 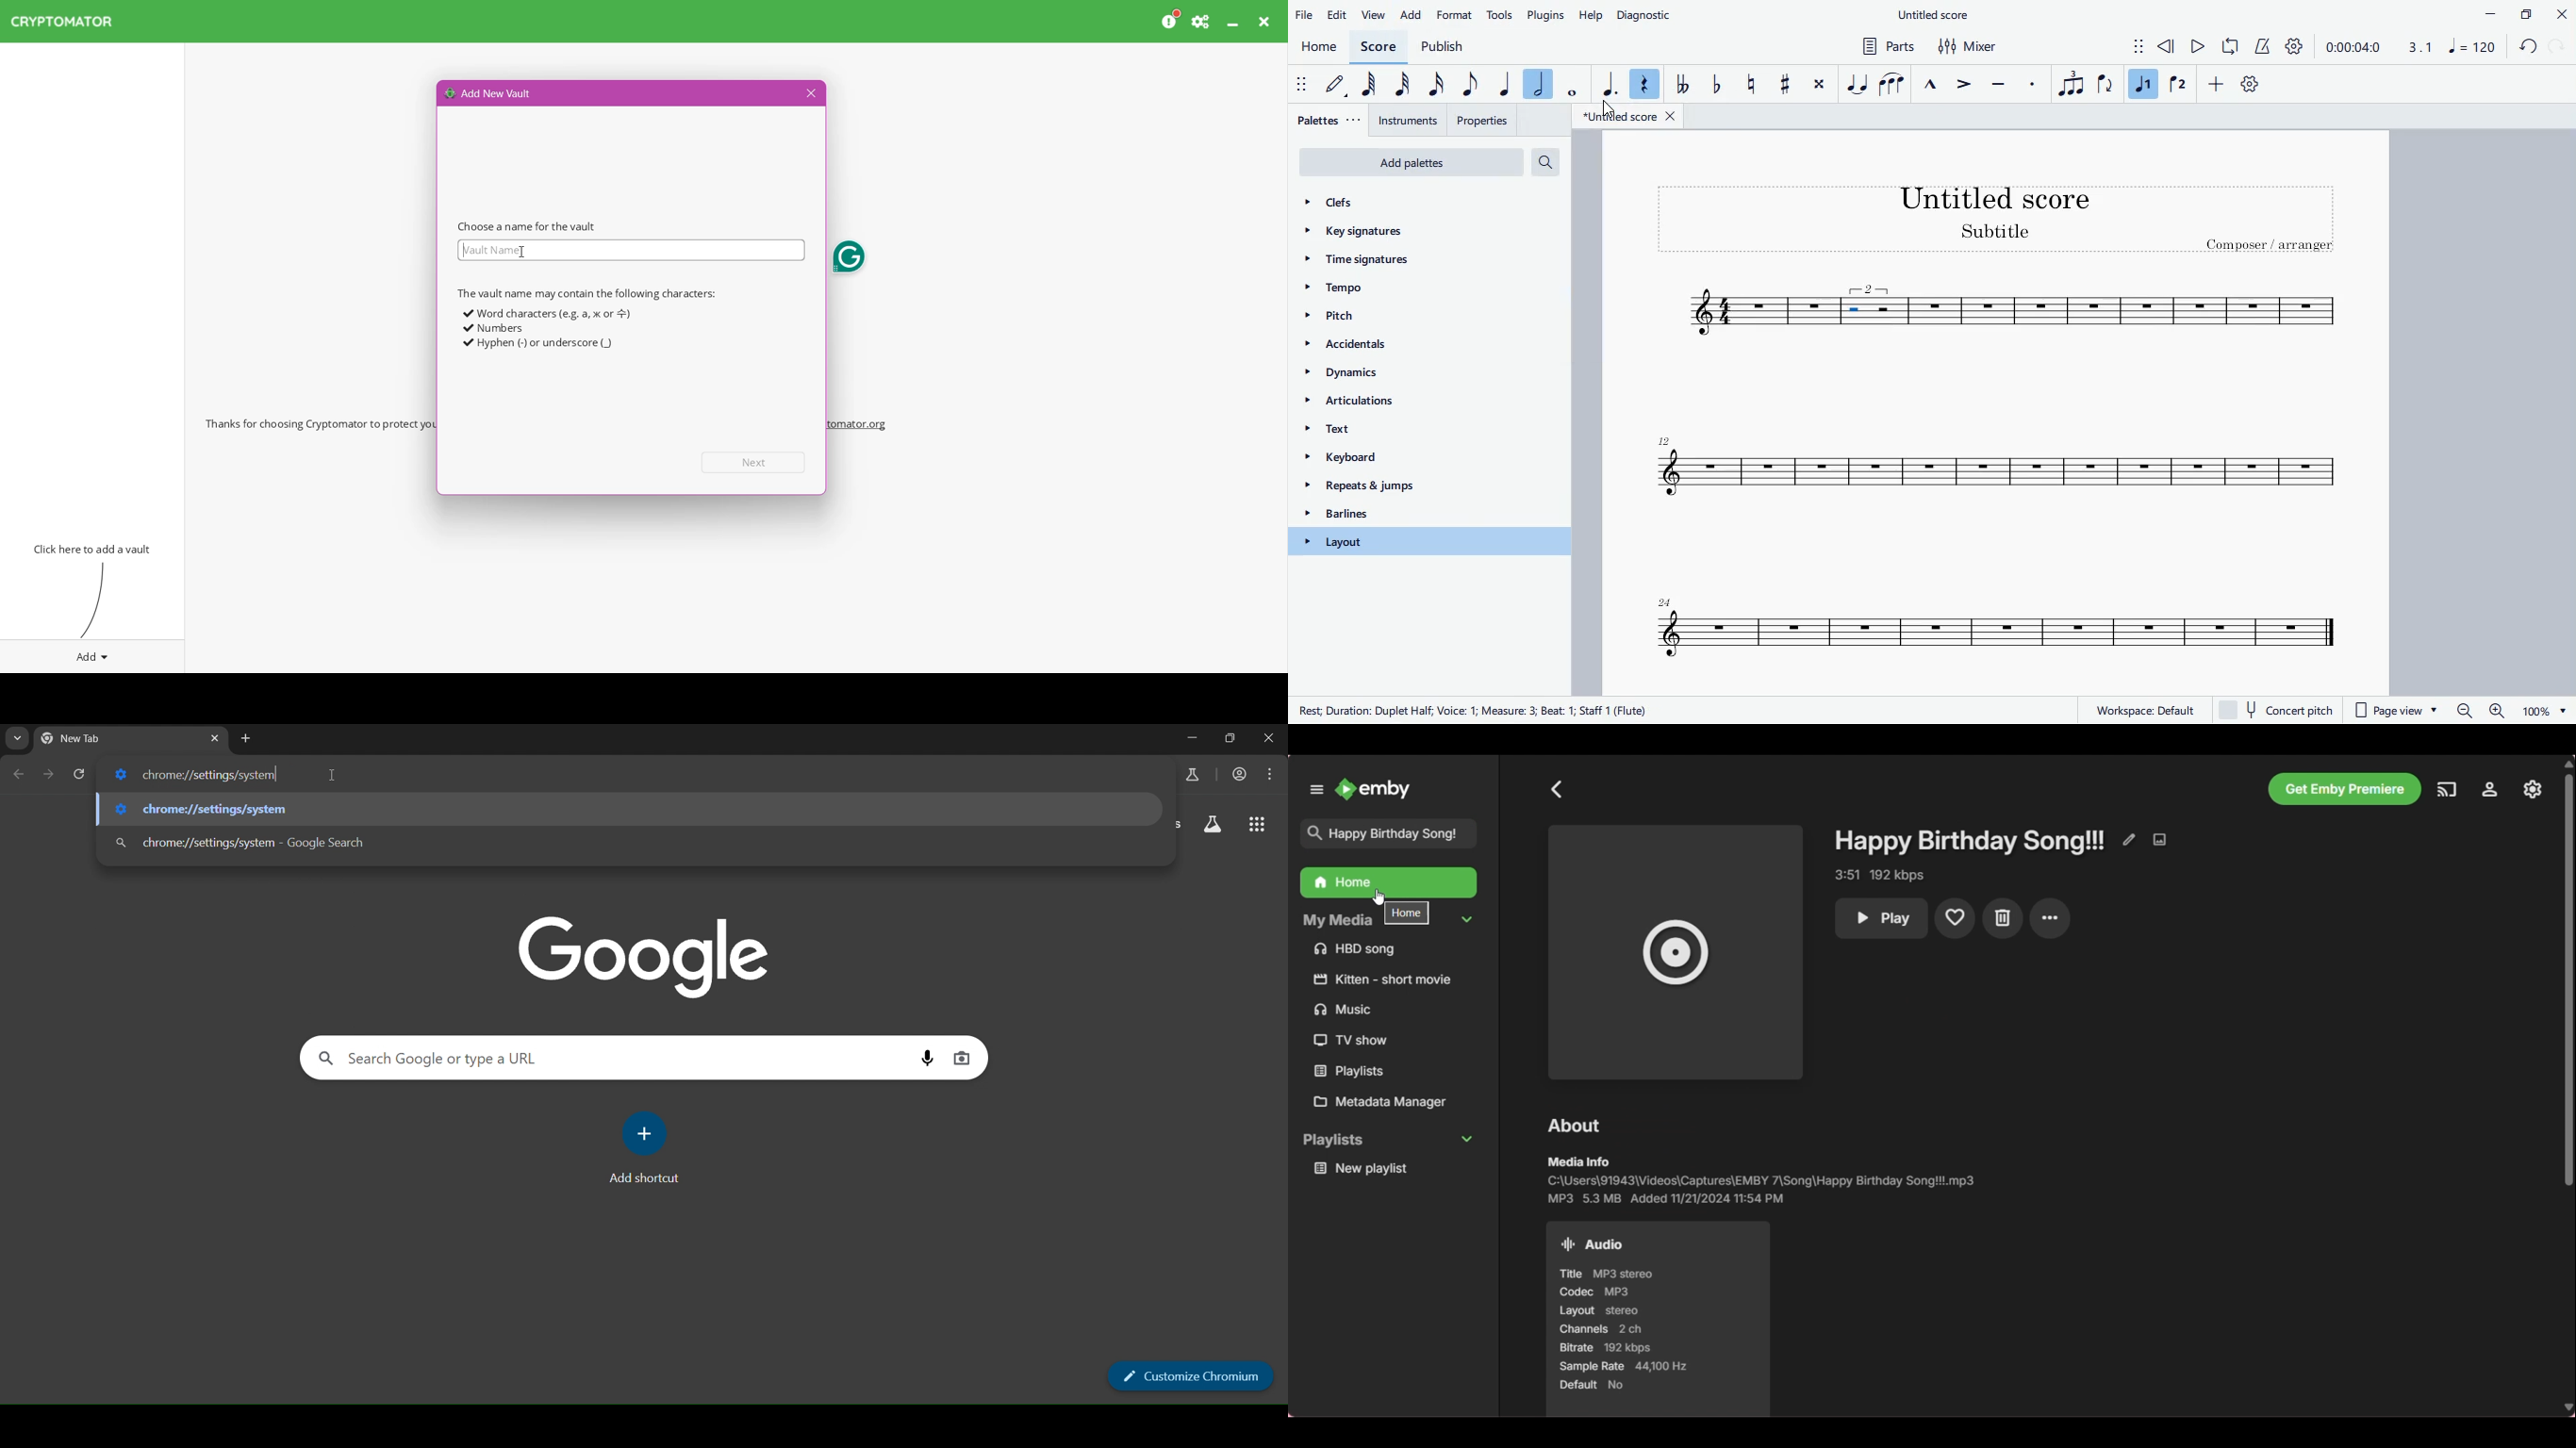 I want to click on New Playlist, so click(x=1393, y=1169).